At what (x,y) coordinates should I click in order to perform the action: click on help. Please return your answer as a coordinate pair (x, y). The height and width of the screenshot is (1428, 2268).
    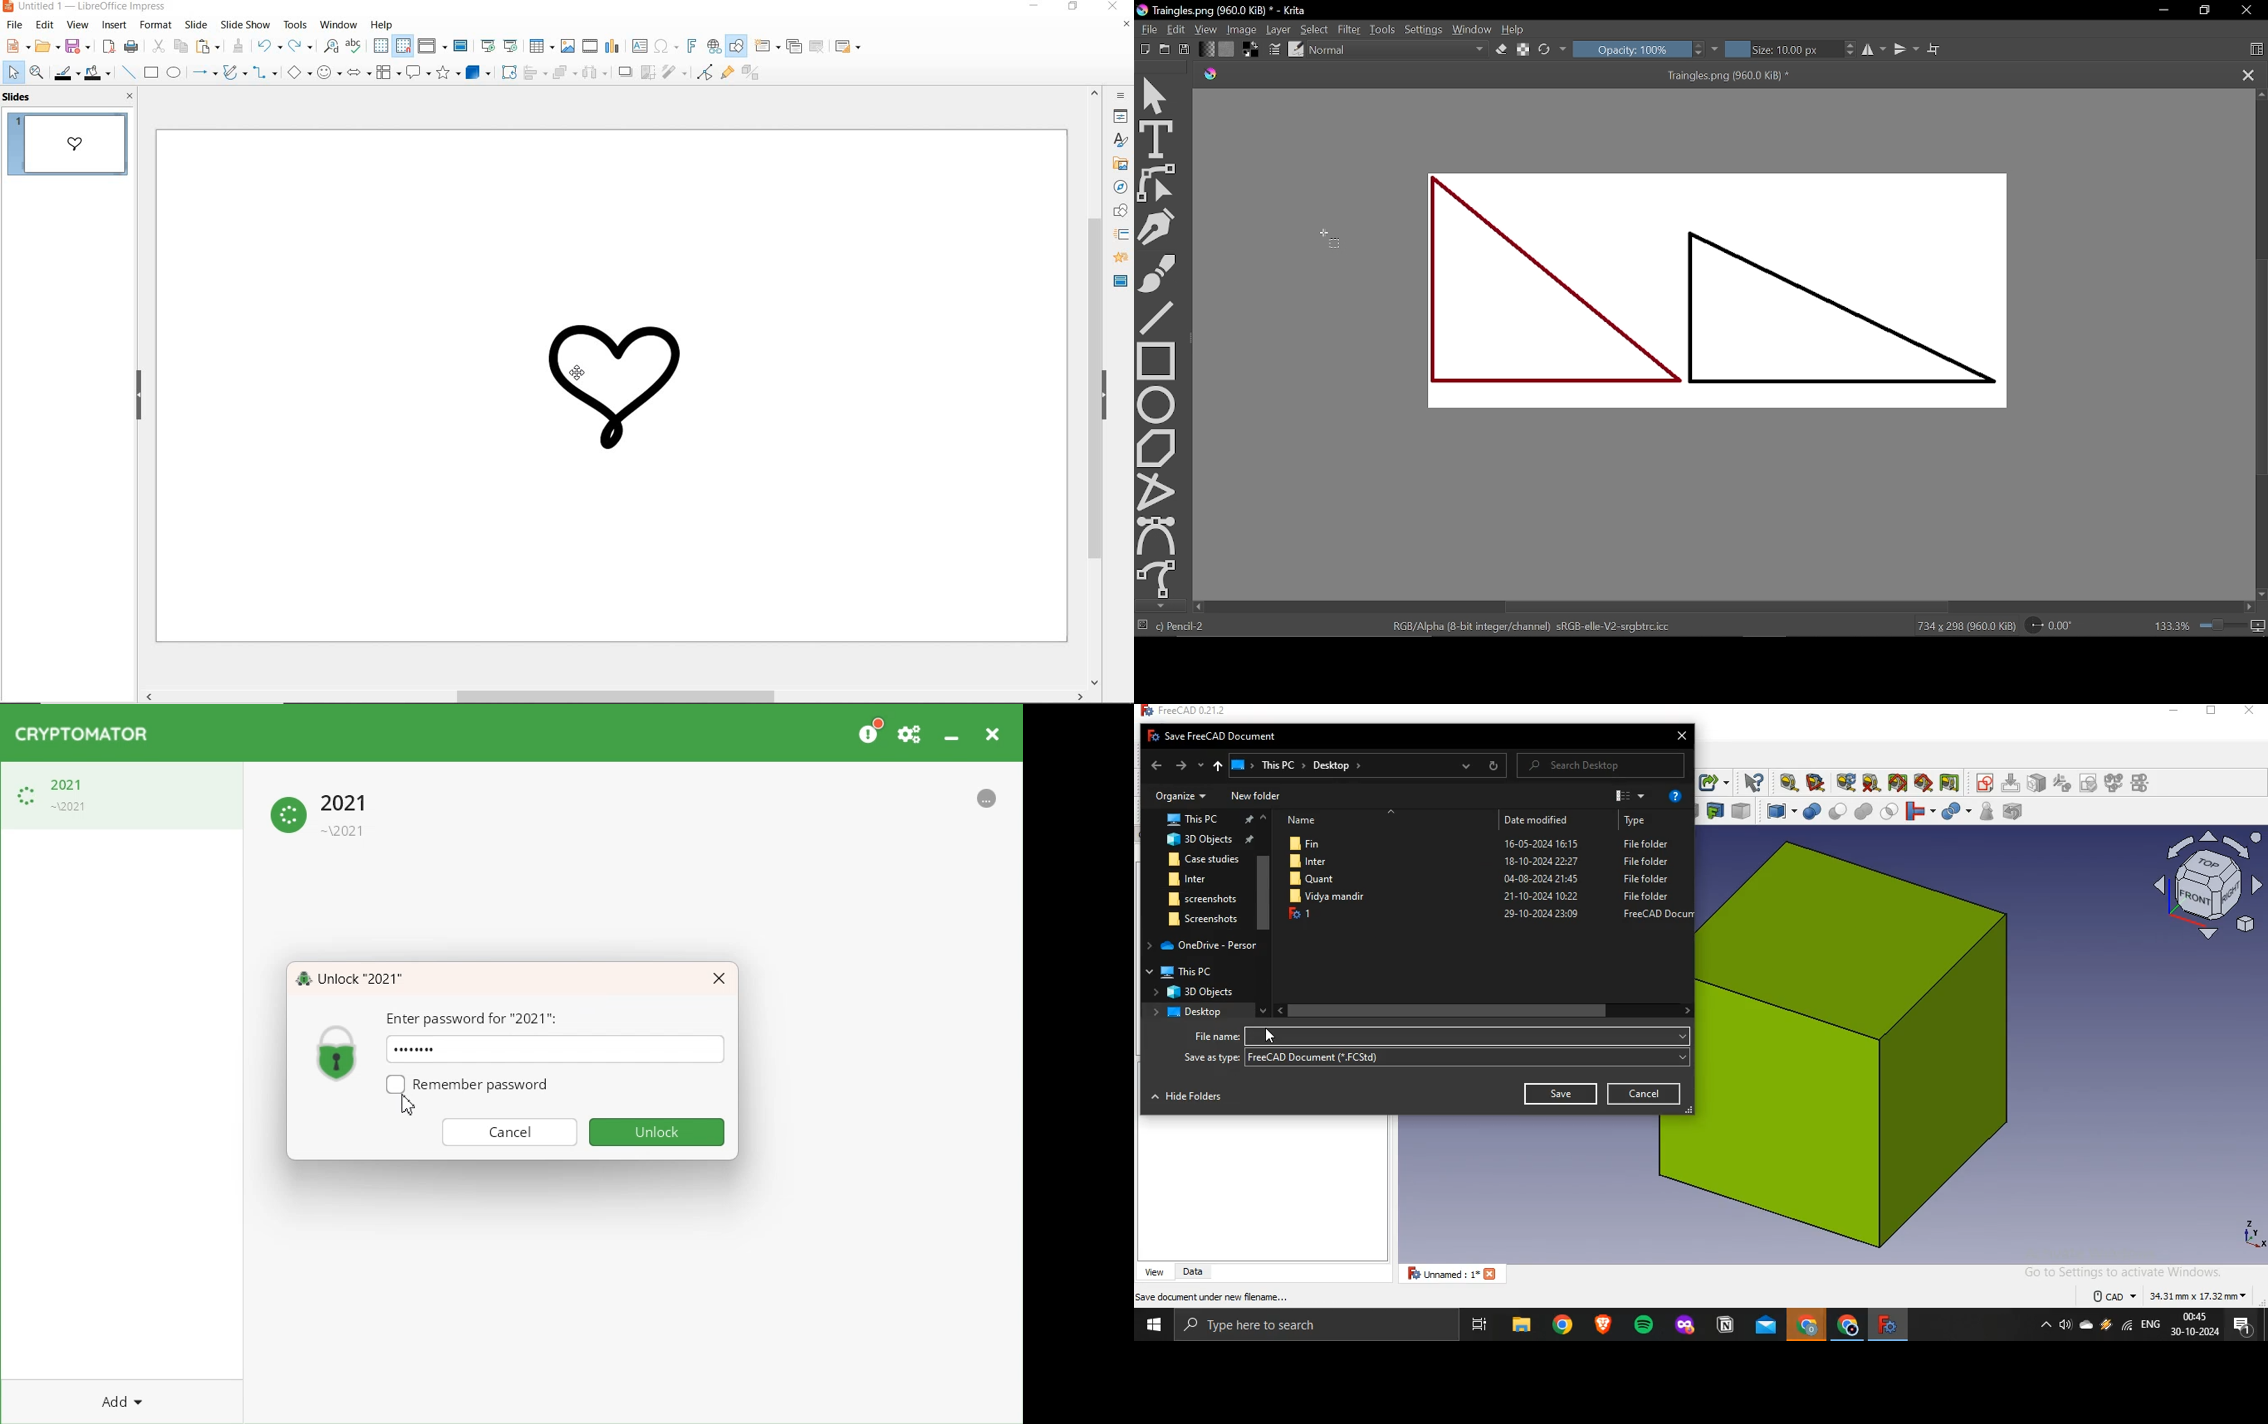
    Looking at the image, I should click on (1679, 794).